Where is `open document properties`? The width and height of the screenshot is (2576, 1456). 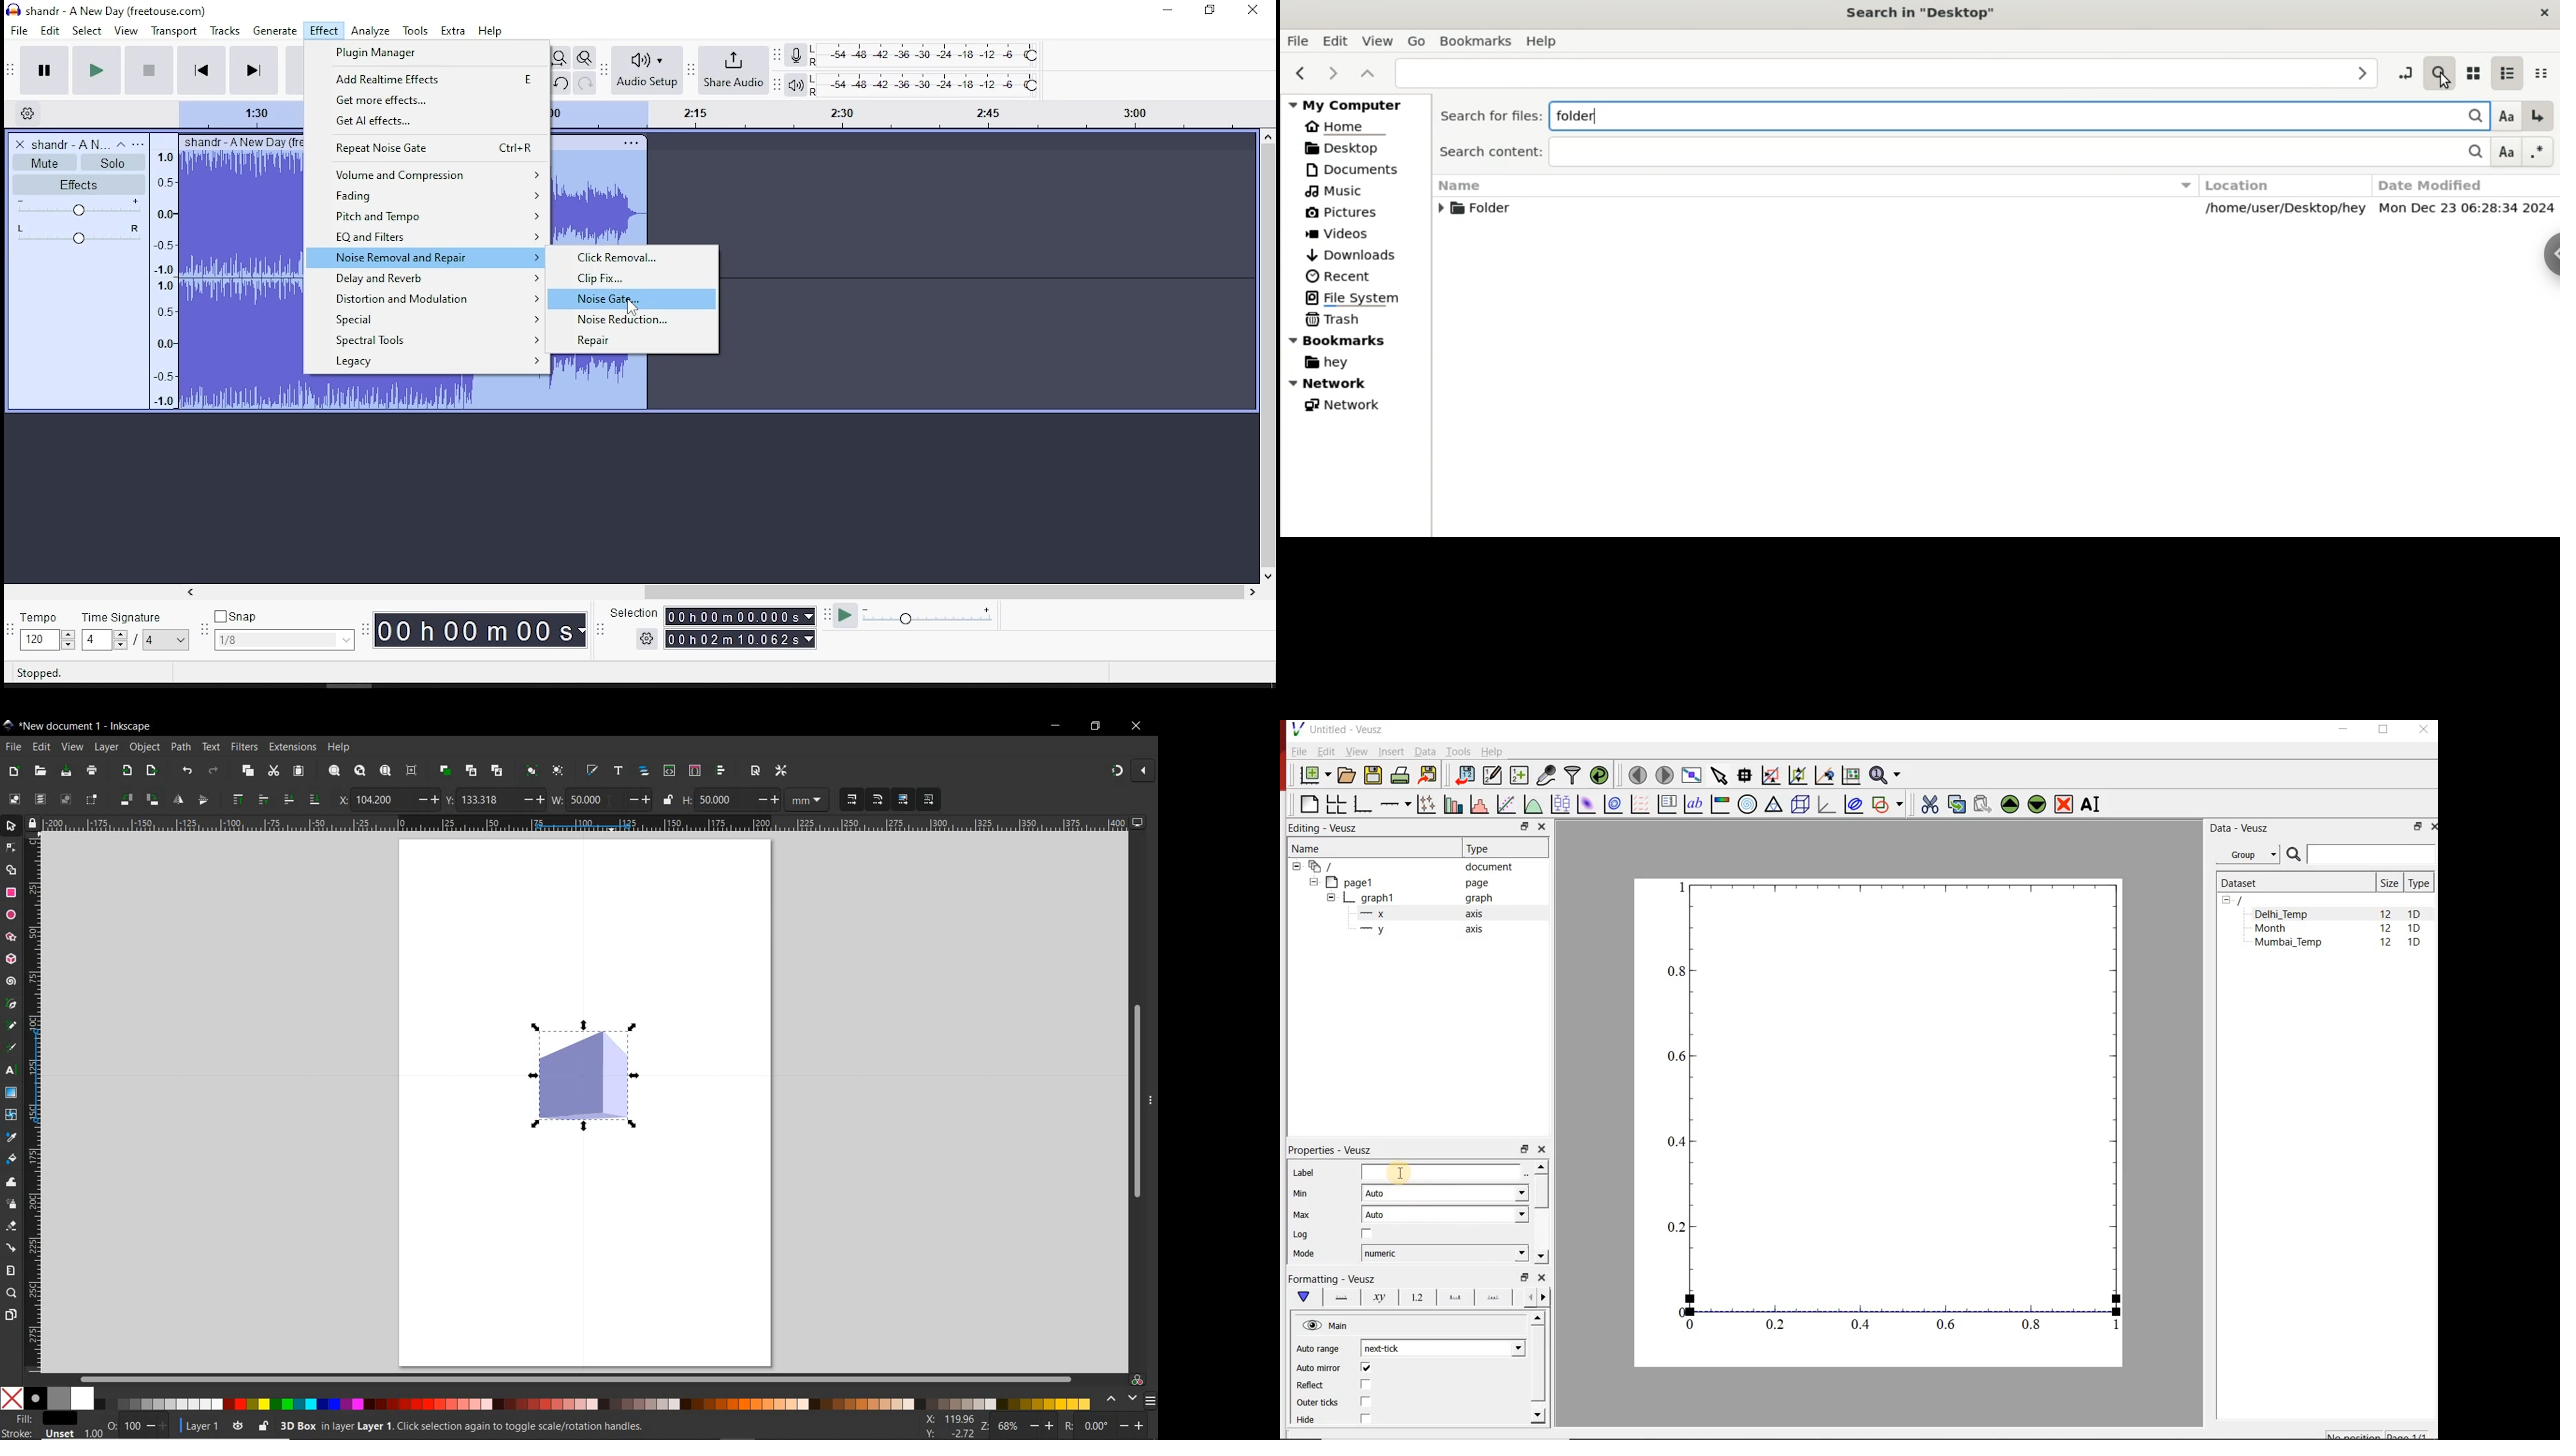
open document properties is located at coordinates (755, 772).